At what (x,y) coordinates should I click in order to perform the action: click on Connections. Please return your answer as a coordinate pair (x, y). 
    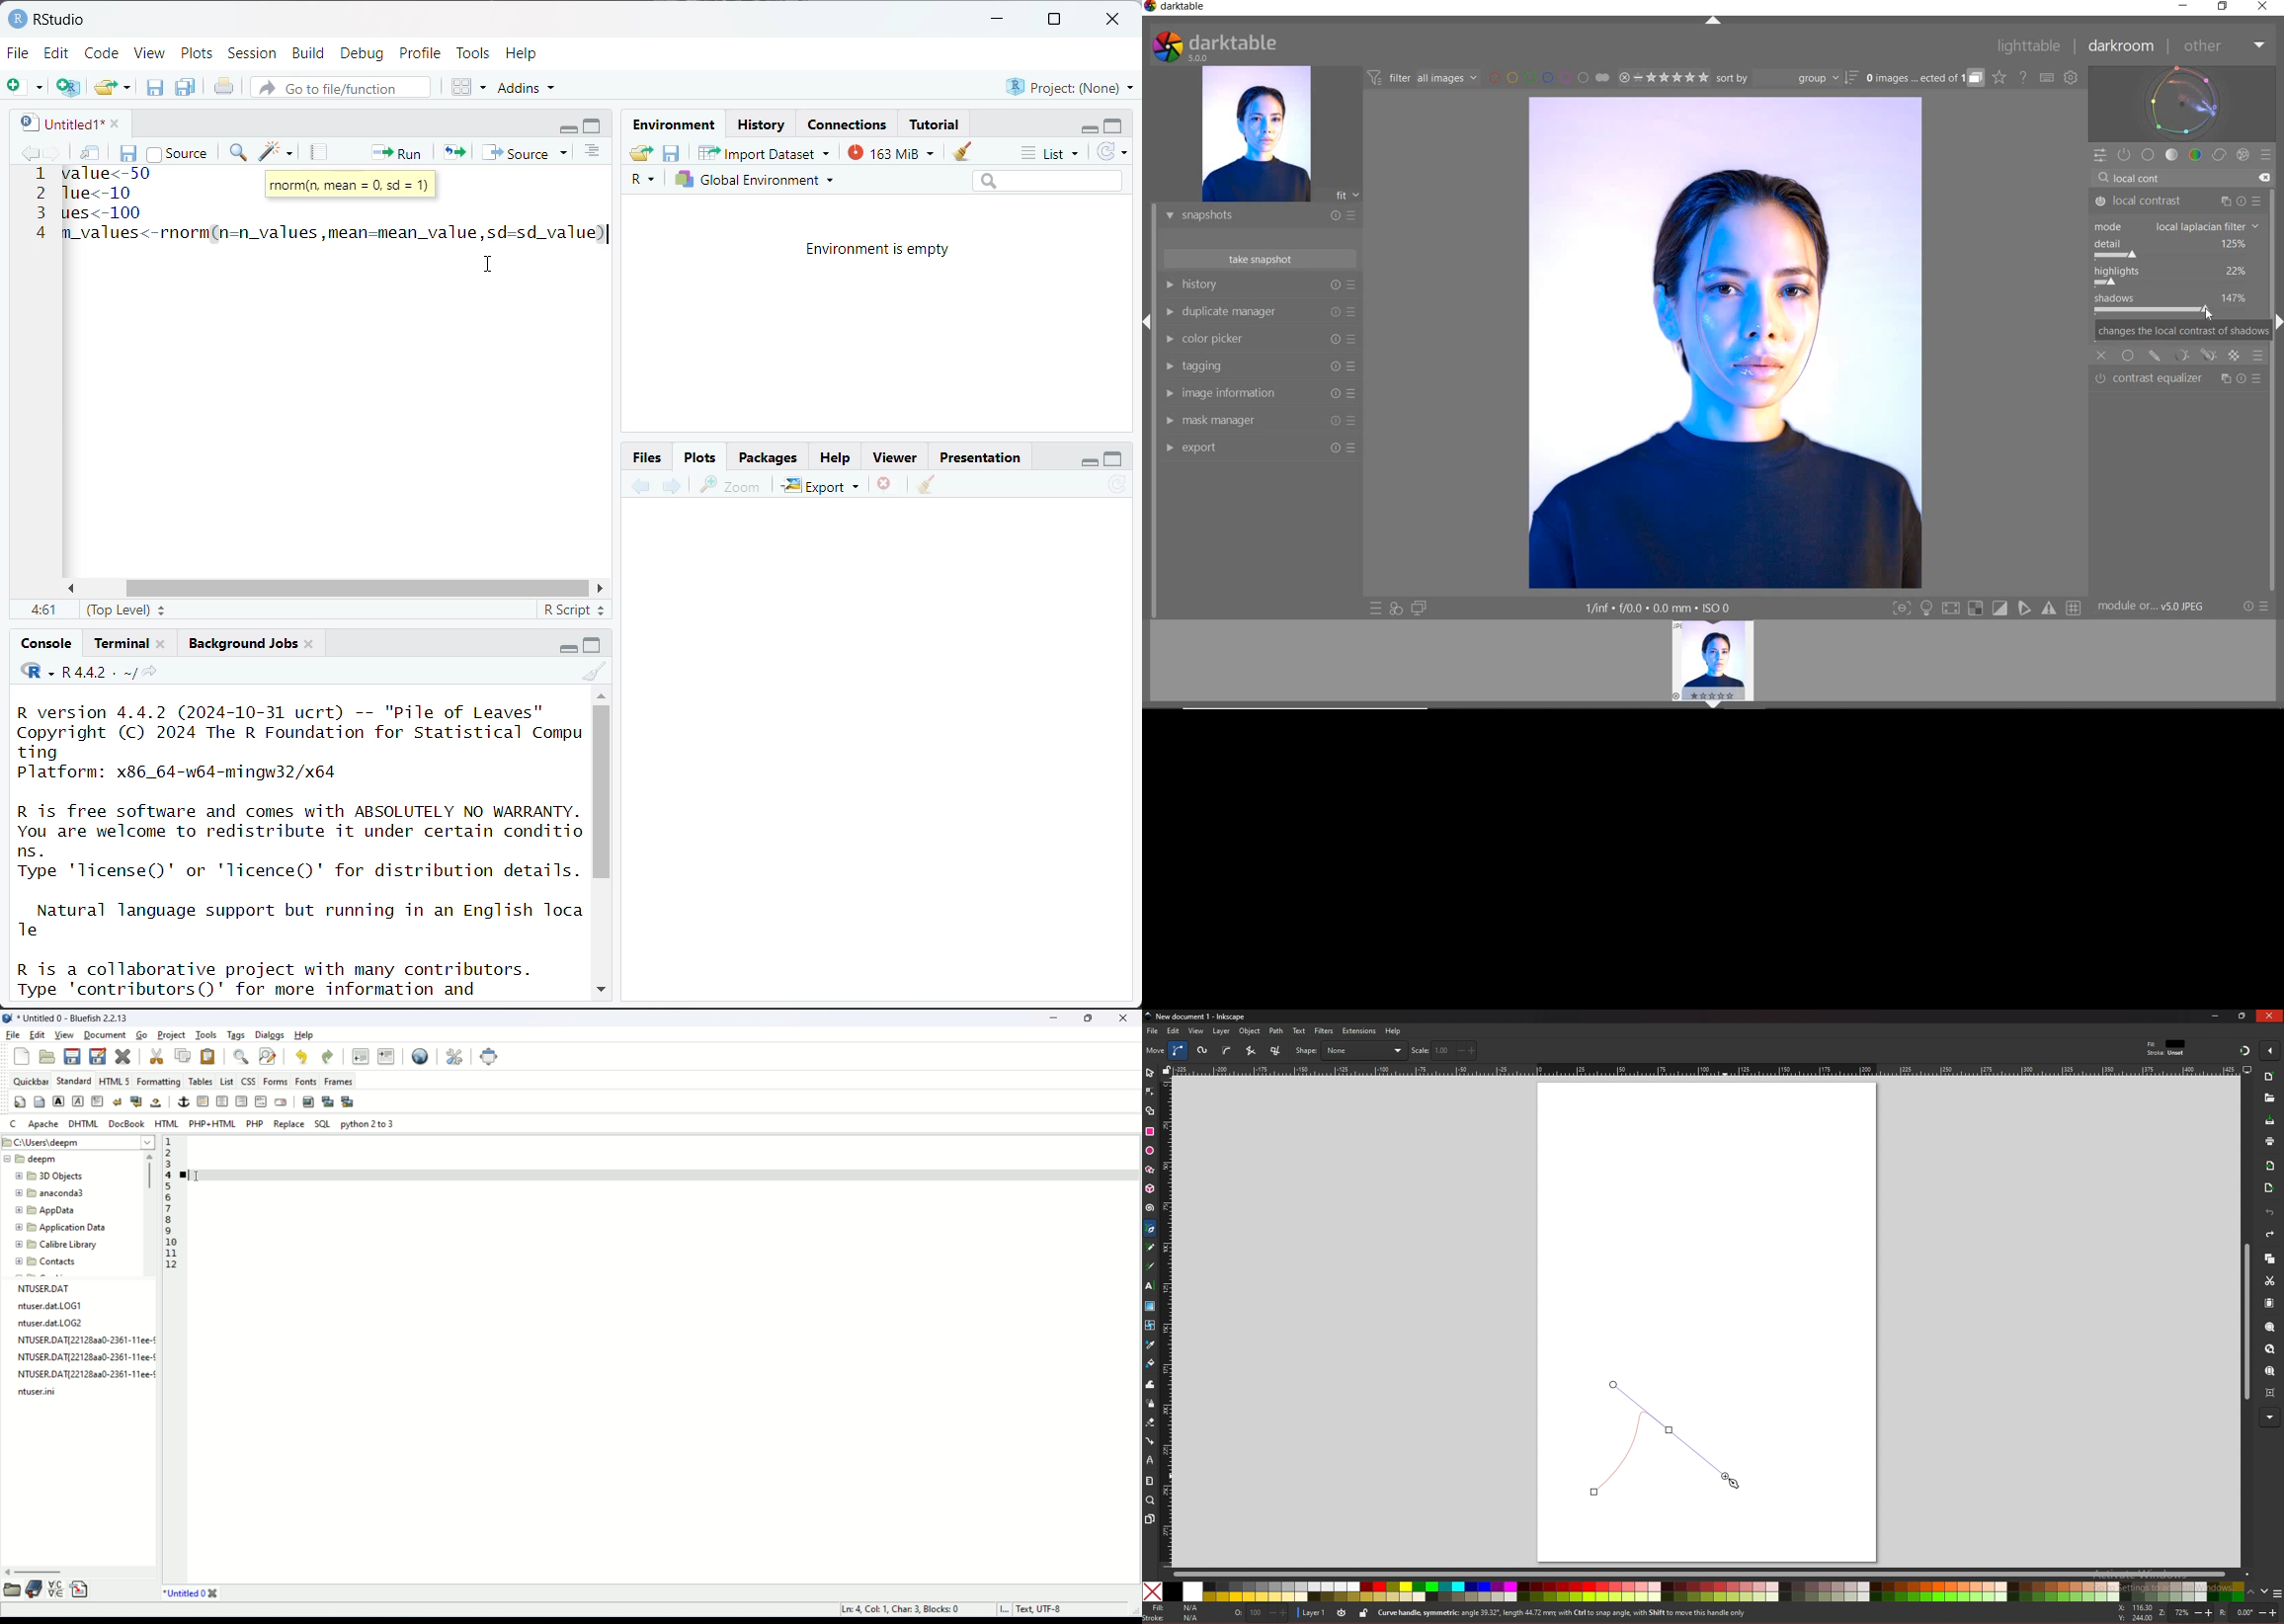
    Looking at the image, I should click on (850, 124).